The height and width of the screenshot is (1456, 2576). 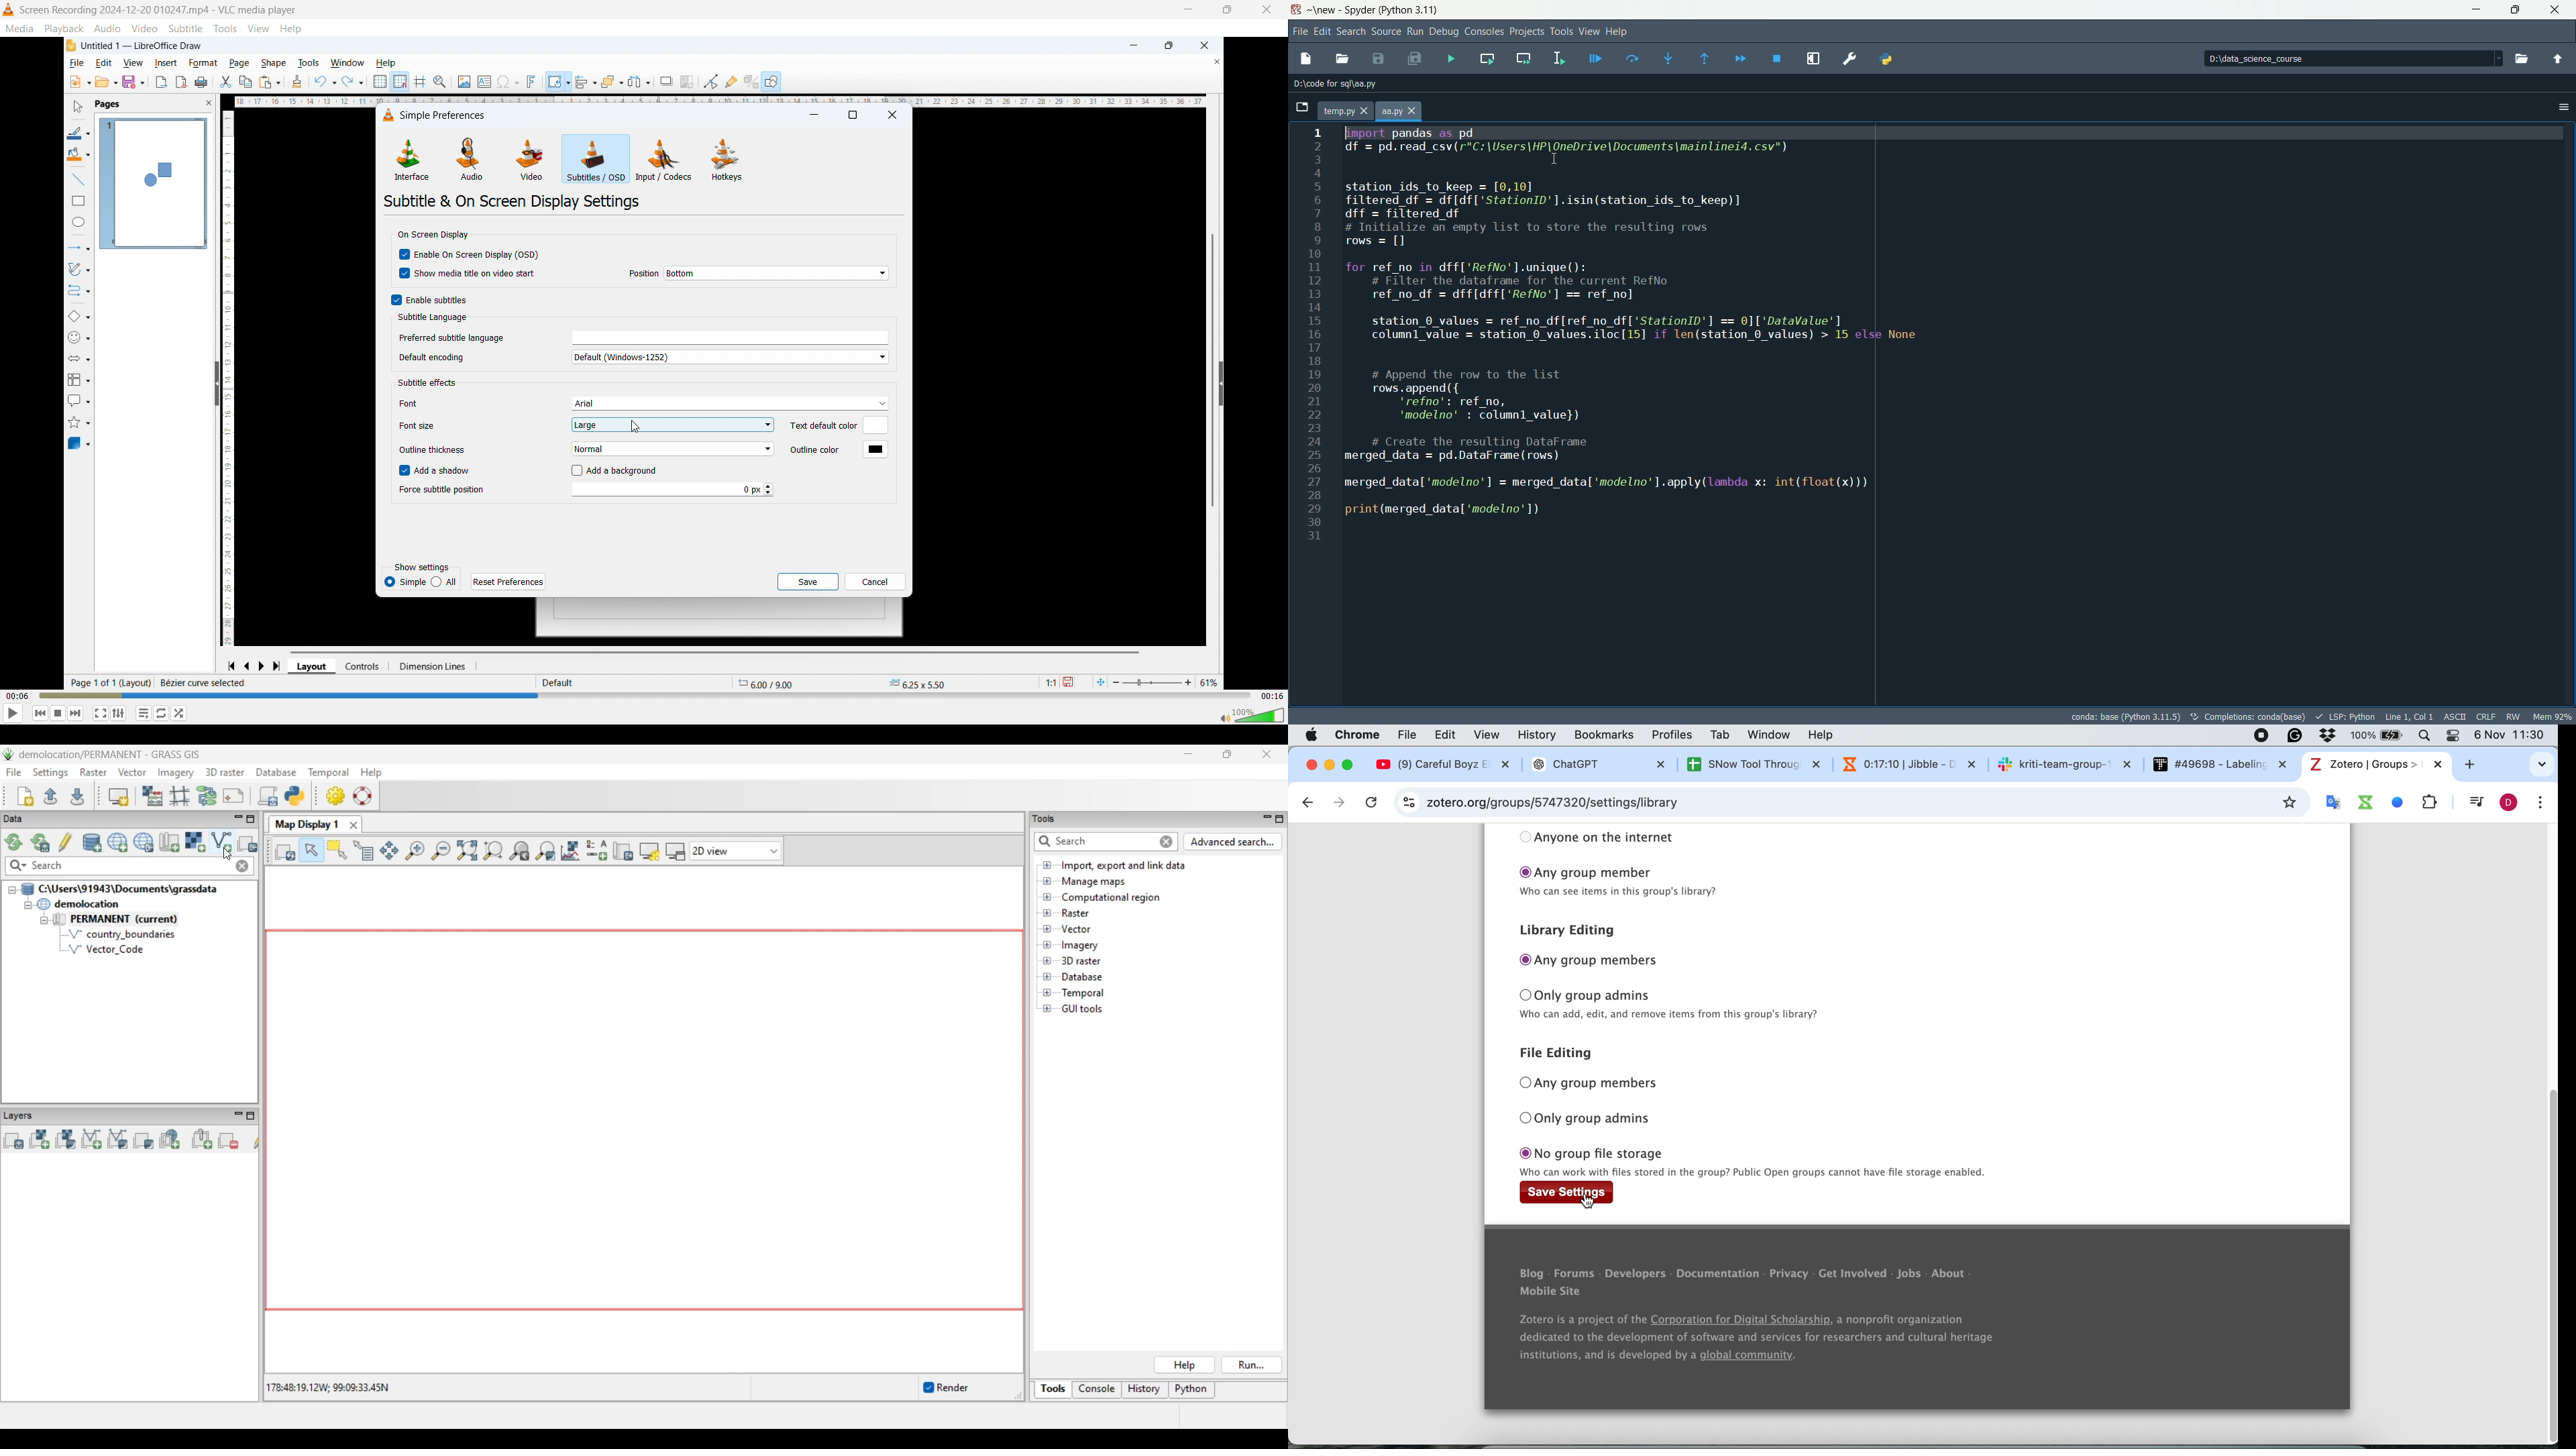 I want to click on browse tab, so click(x=1301, y=107).